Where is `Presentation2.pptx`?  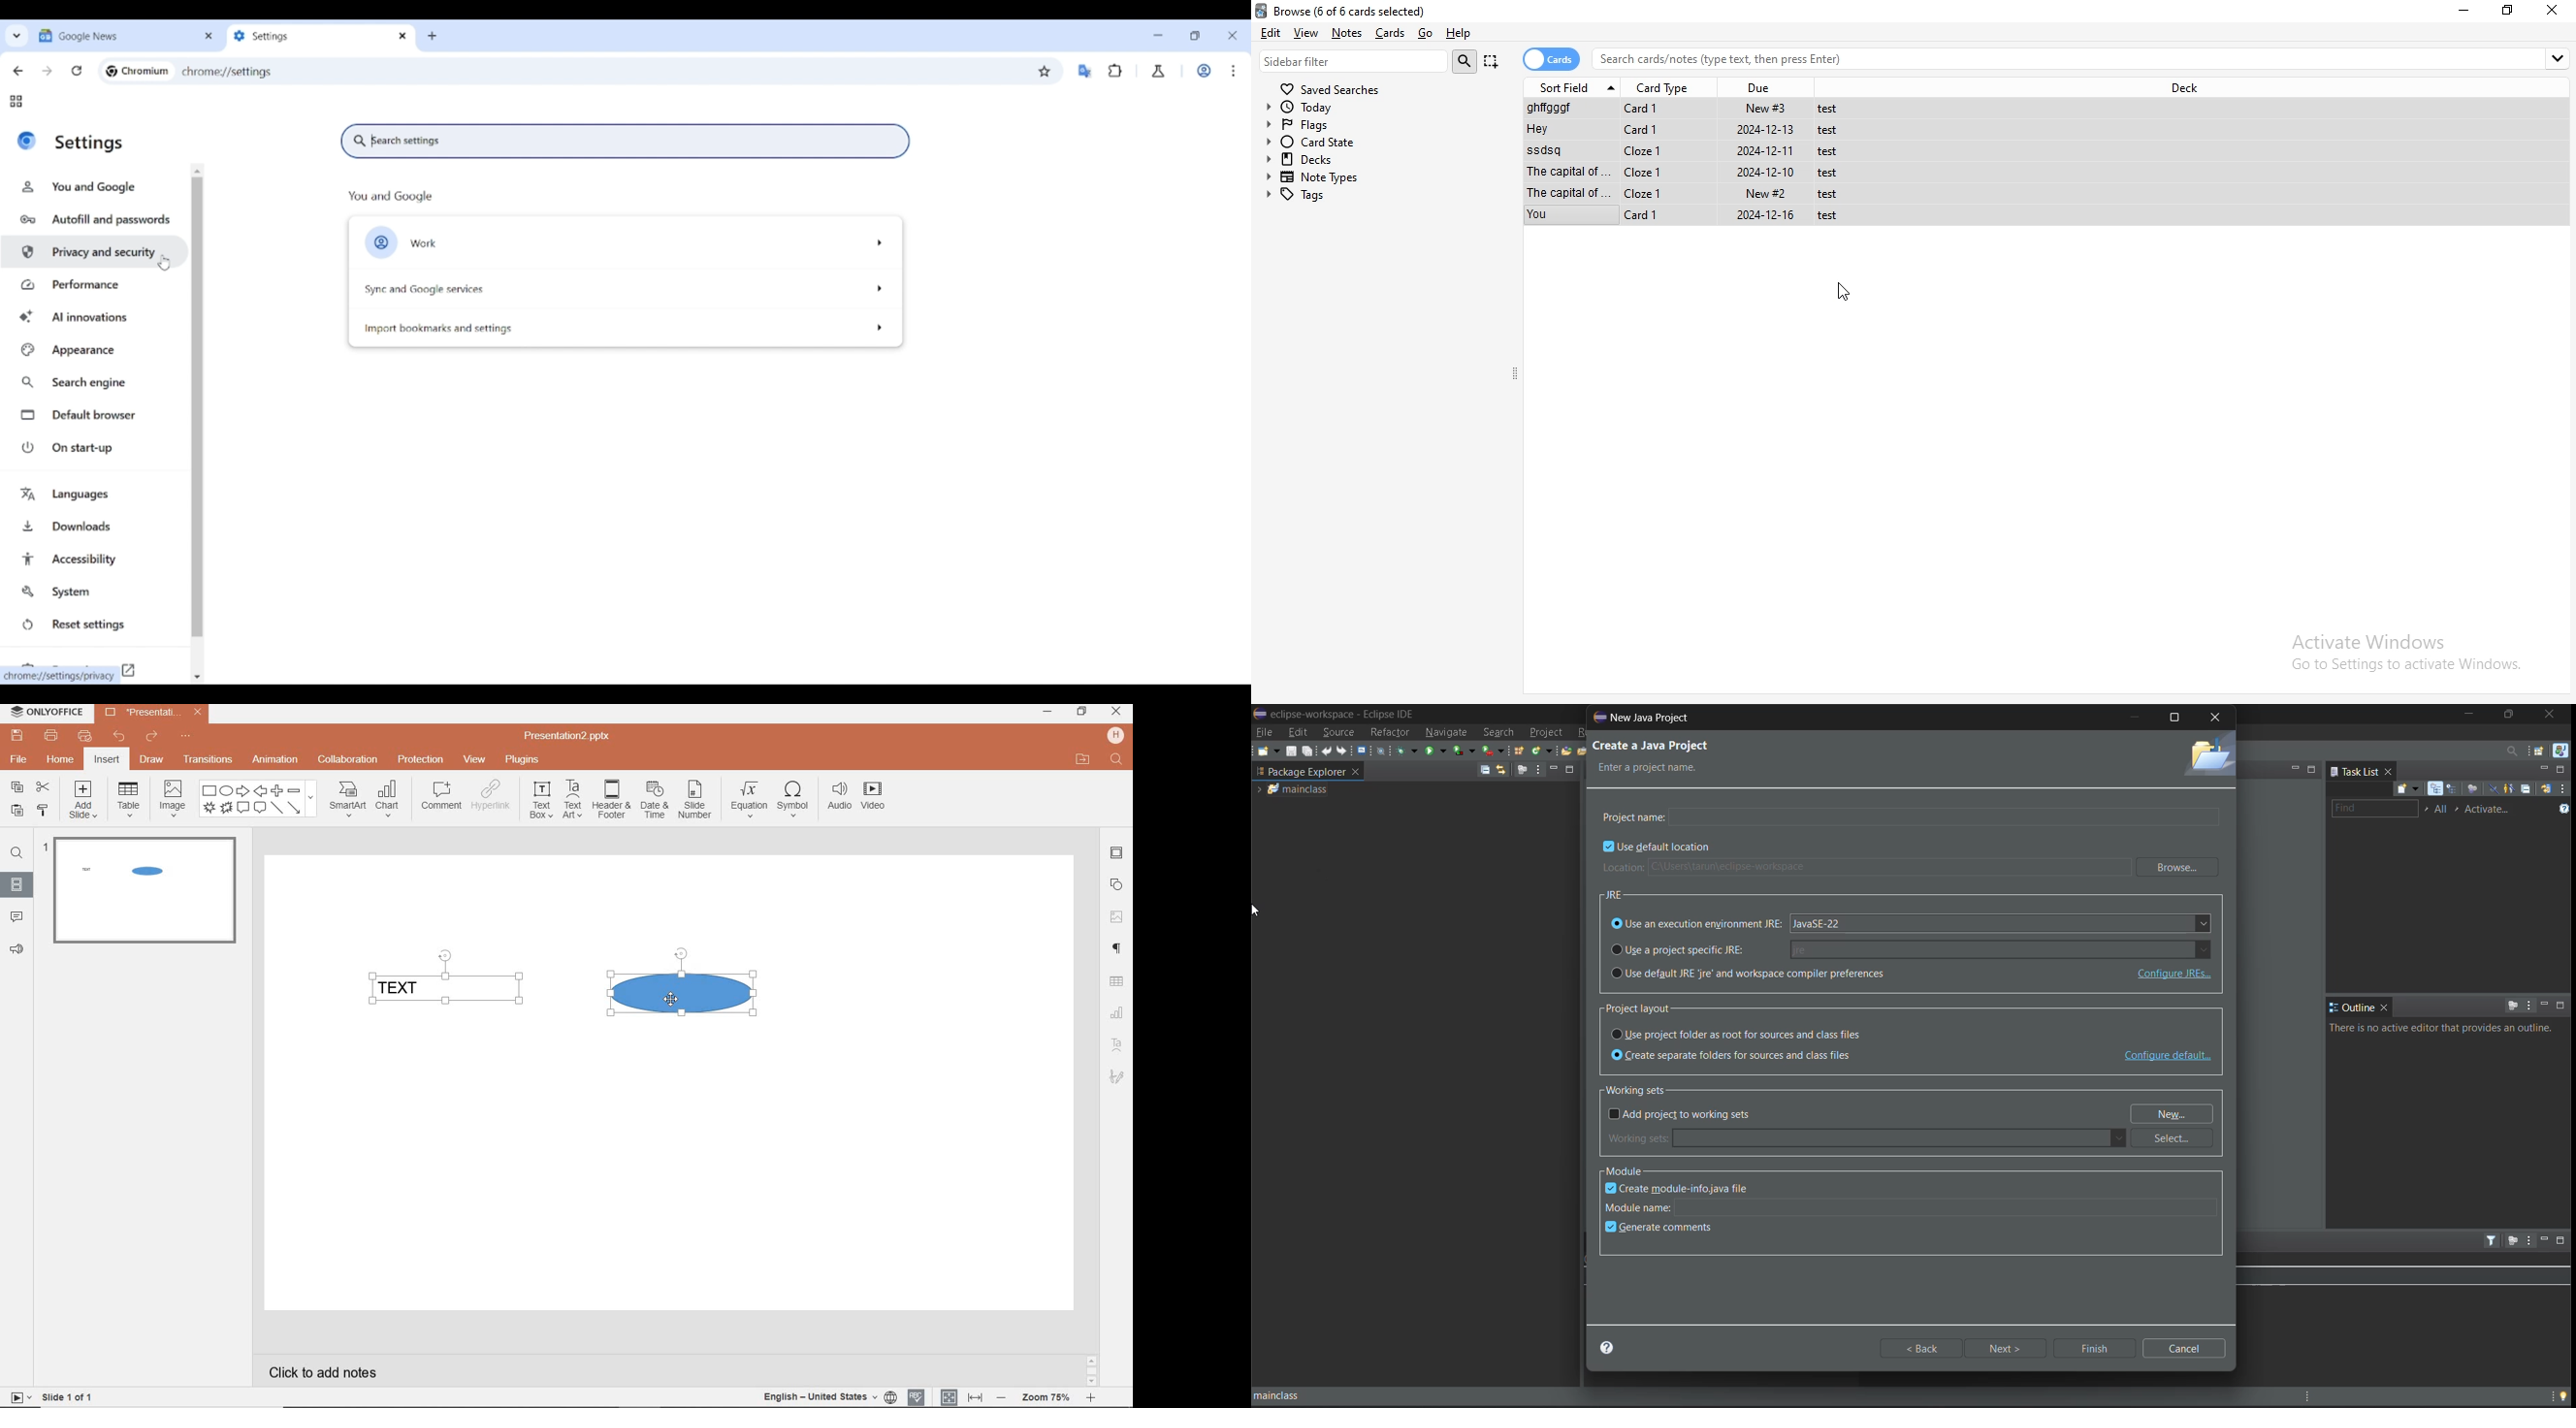
Presentation2.pptx is located at coordinates (152, 714).